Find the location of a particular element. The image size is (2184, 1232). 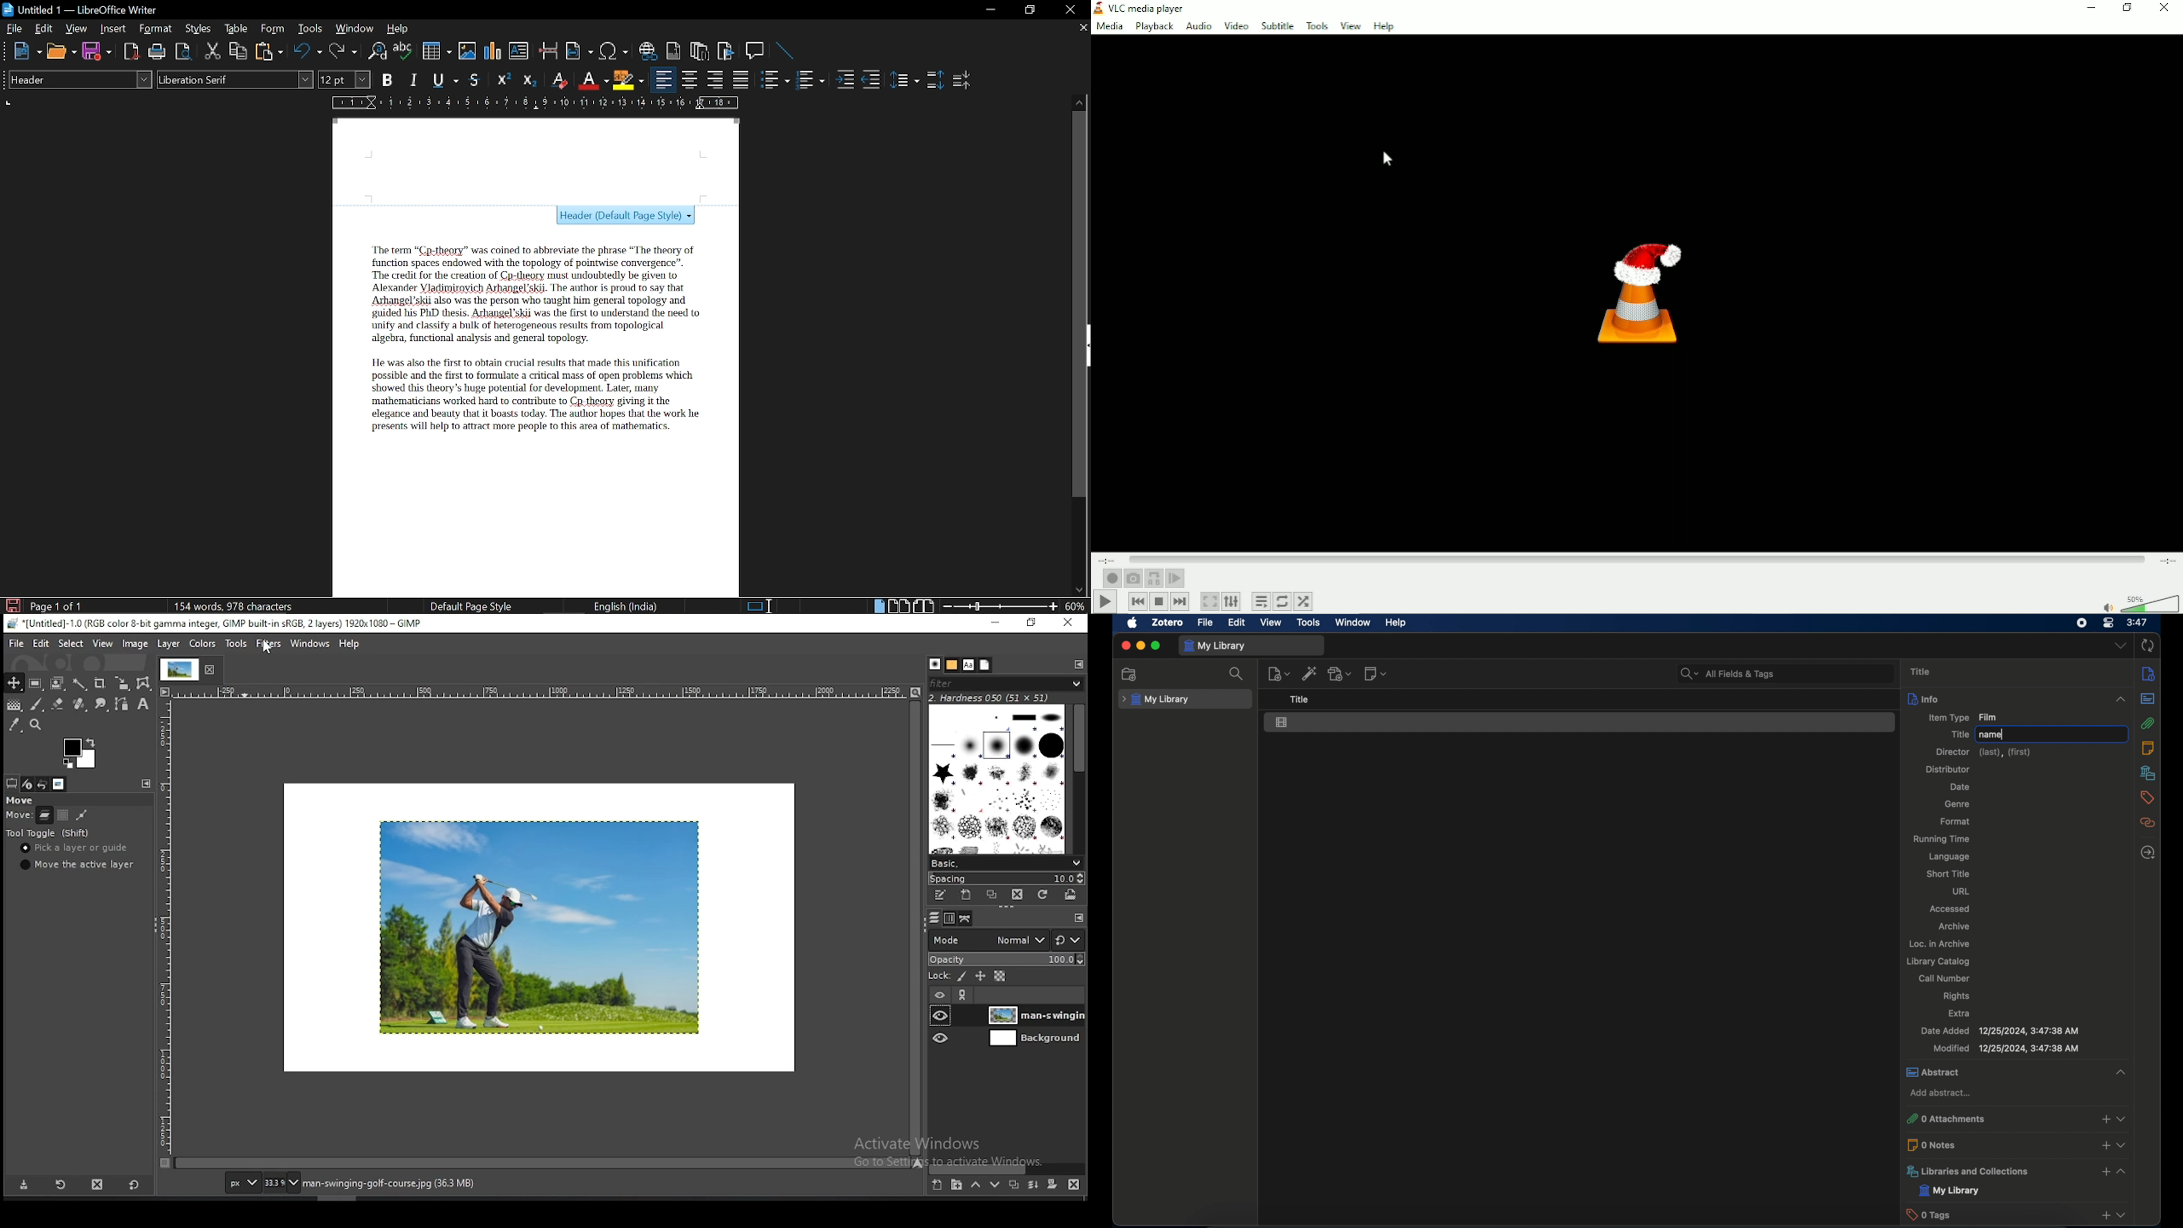

maximize is located at coordinates (1156, 646).